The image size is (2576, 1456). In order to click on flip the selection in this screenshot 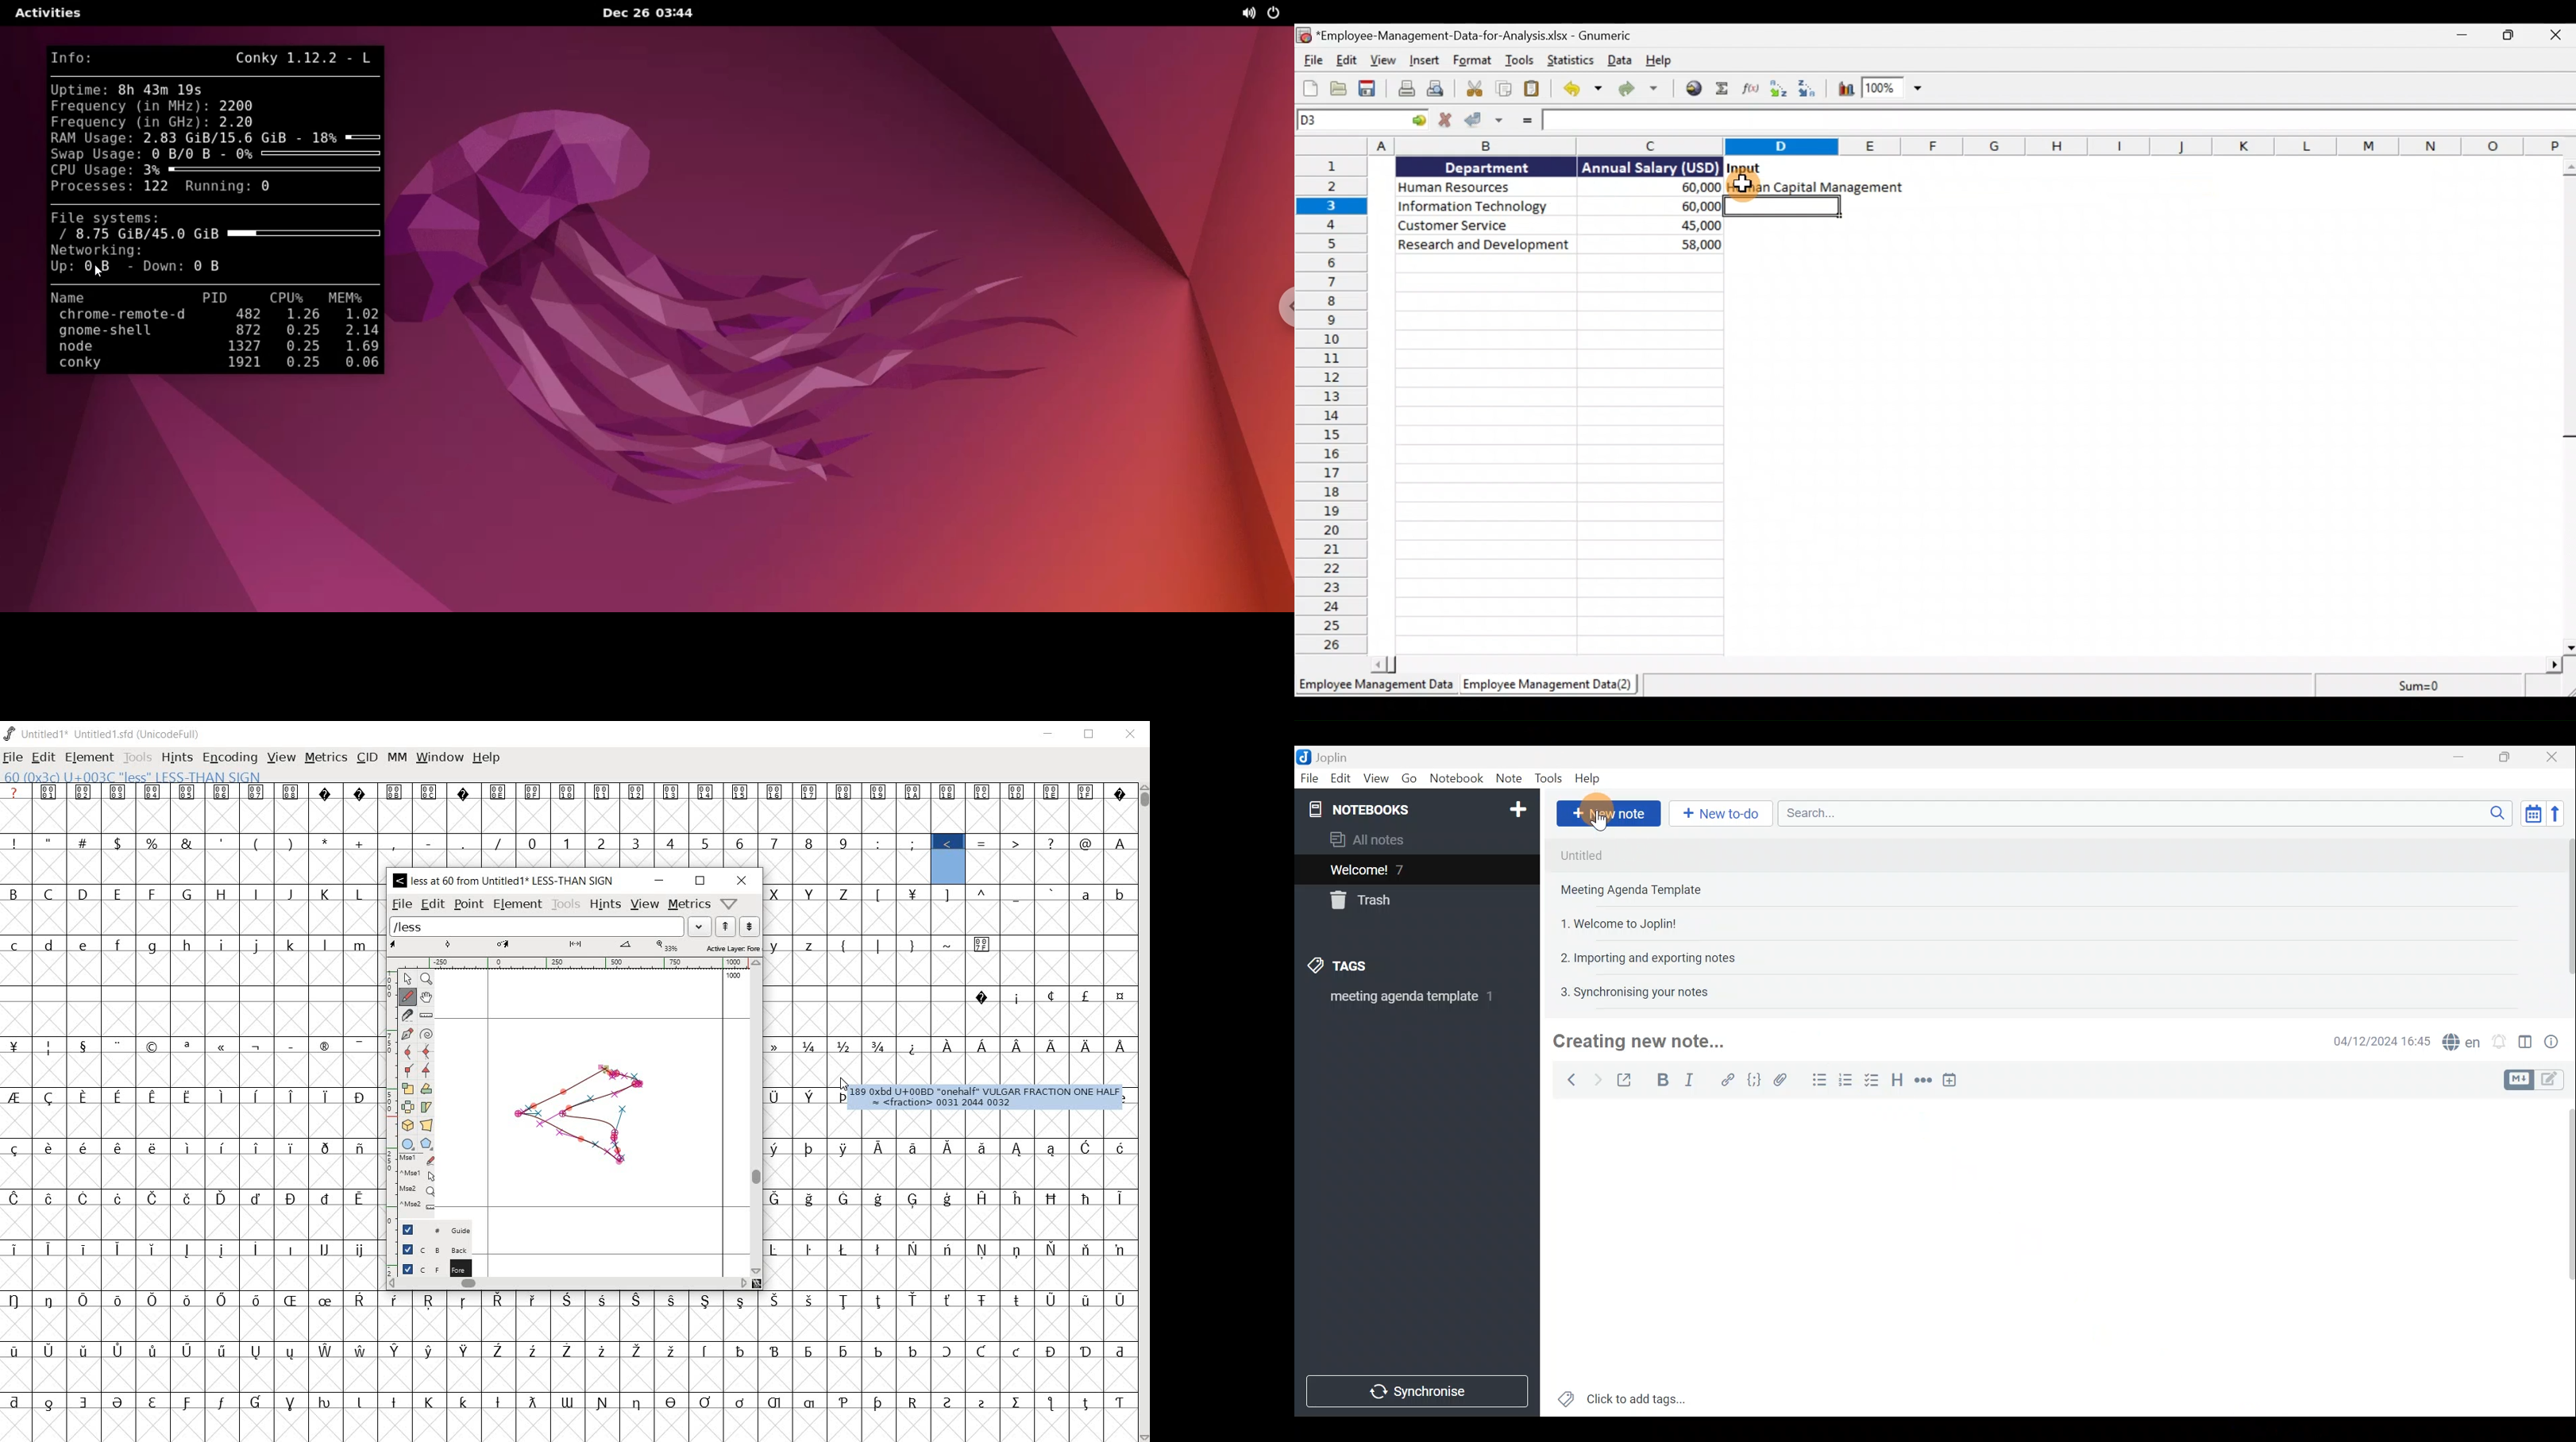, I will do `click(408, 1105)`.